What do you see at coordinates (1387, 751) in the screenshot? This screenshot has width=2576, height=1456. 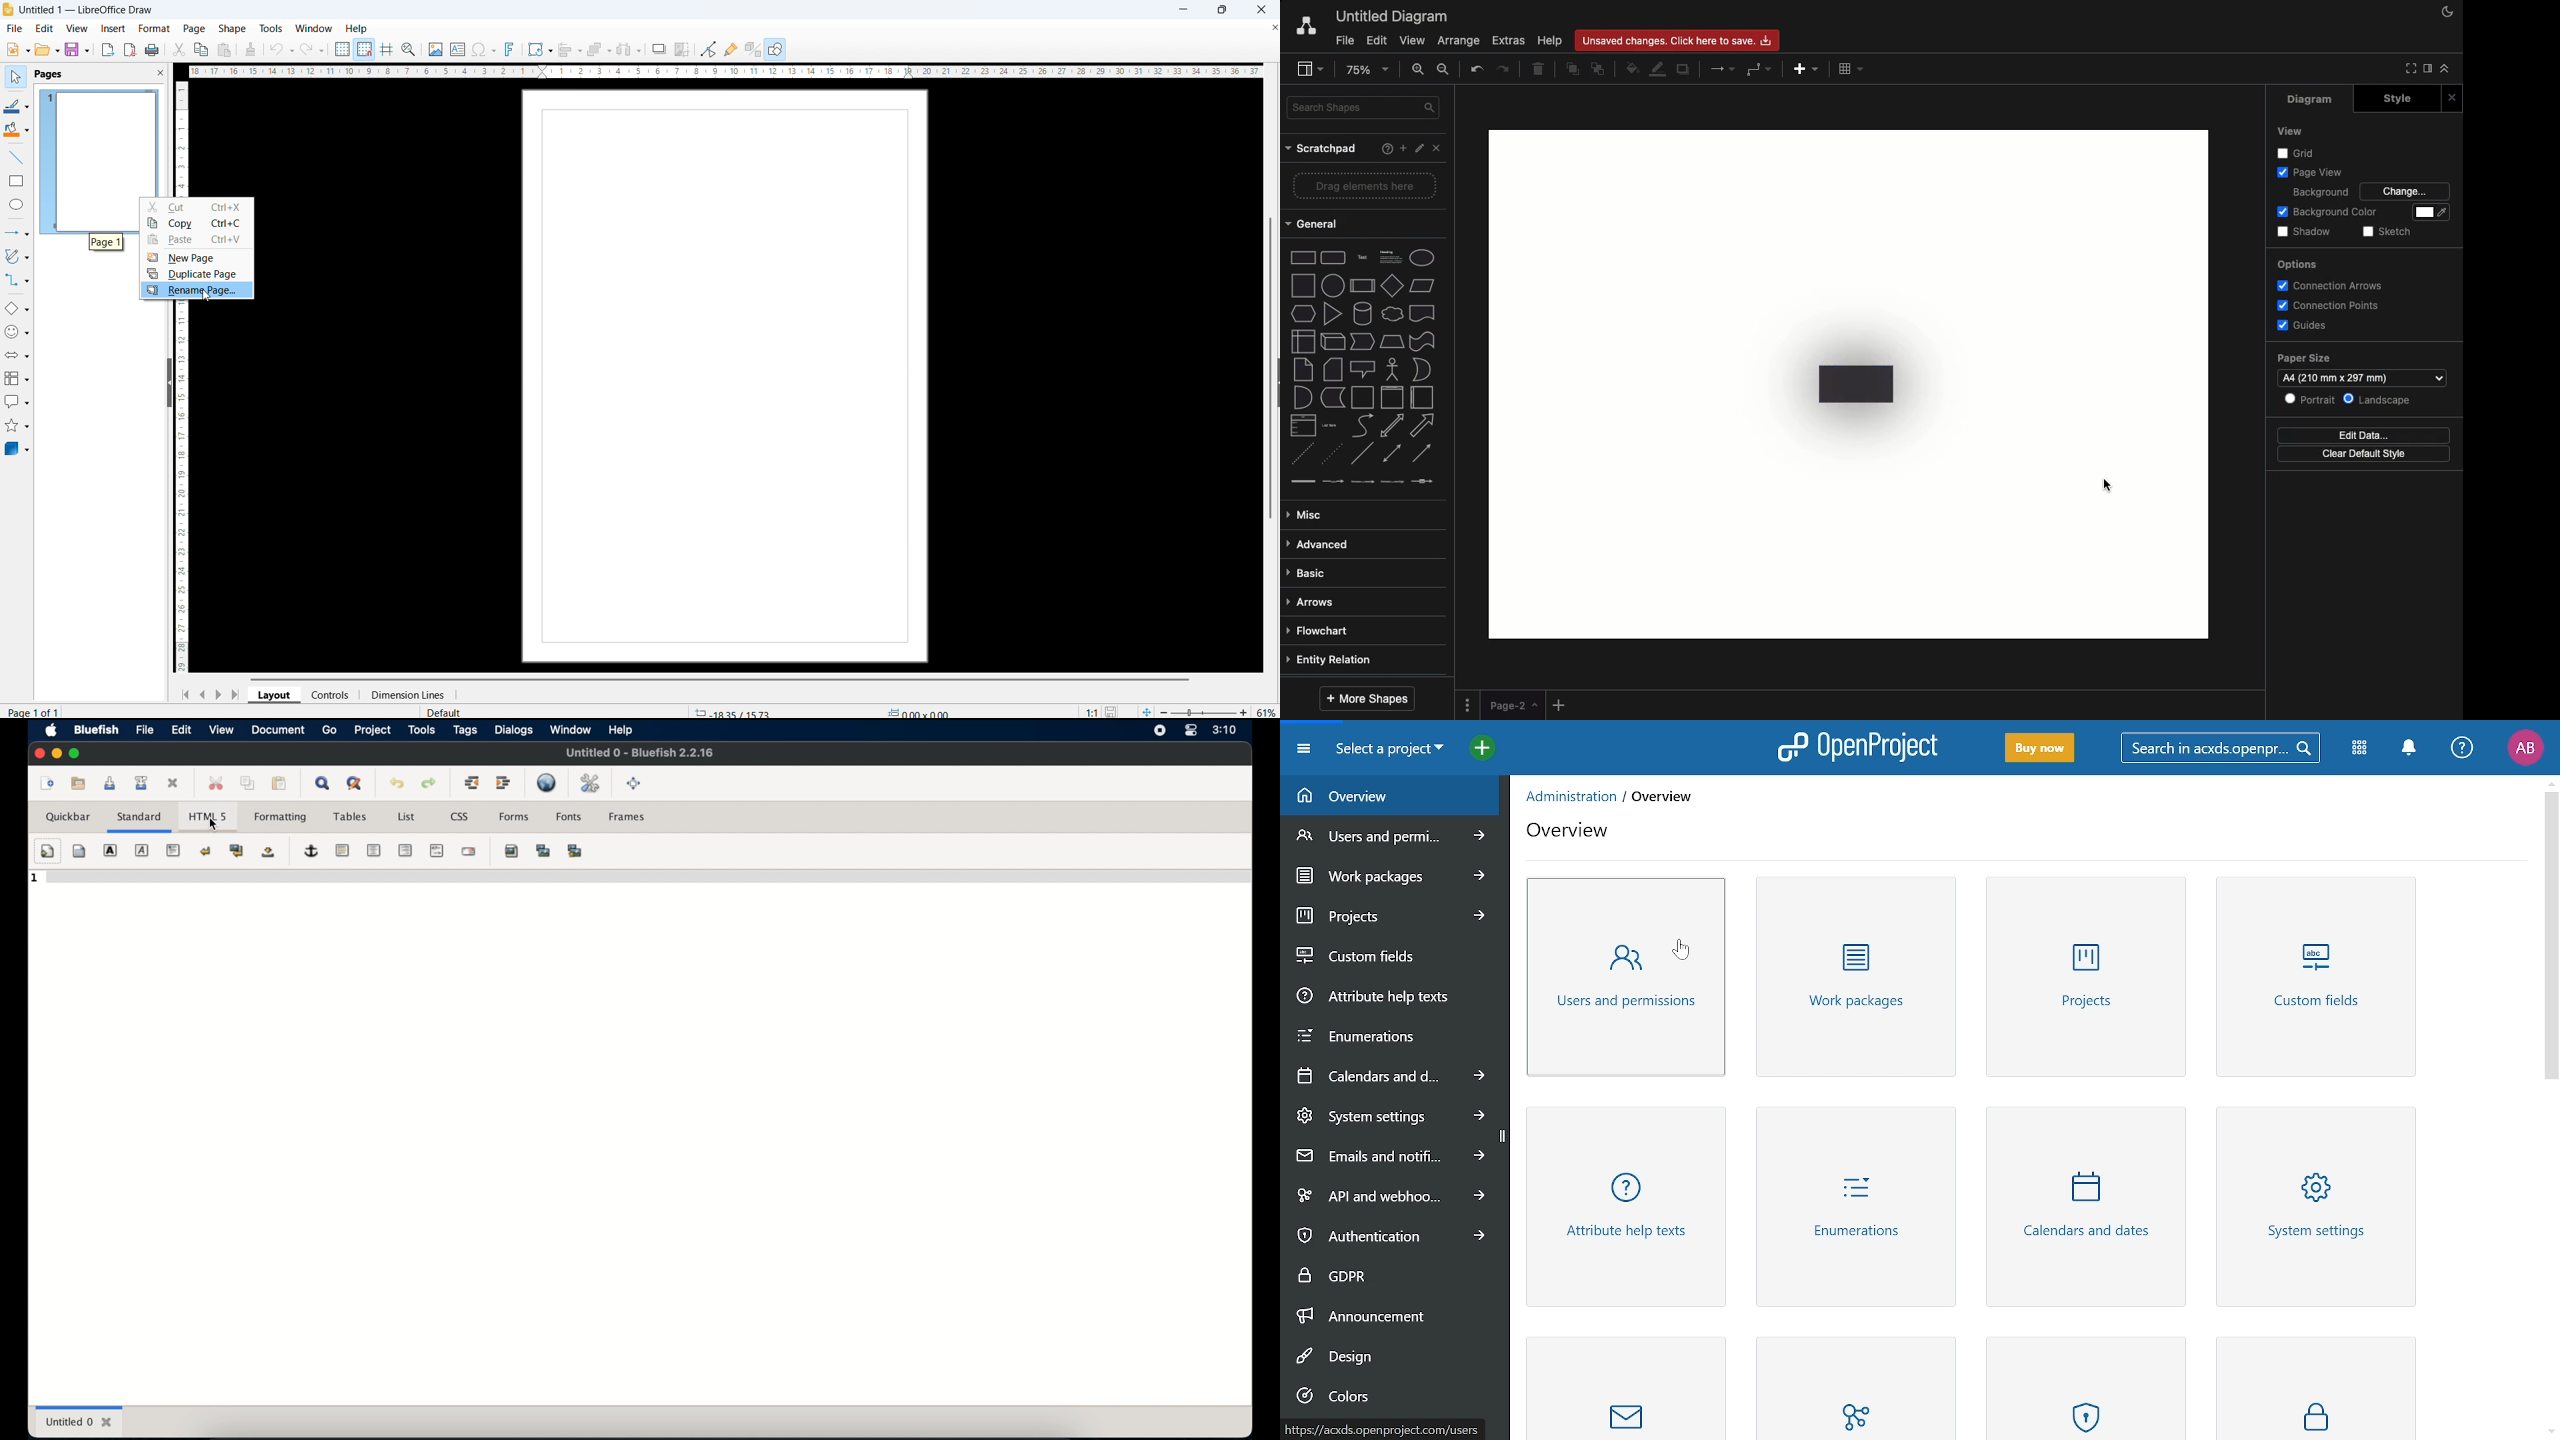 I see `Current project` at bounding box center [1387, 751].